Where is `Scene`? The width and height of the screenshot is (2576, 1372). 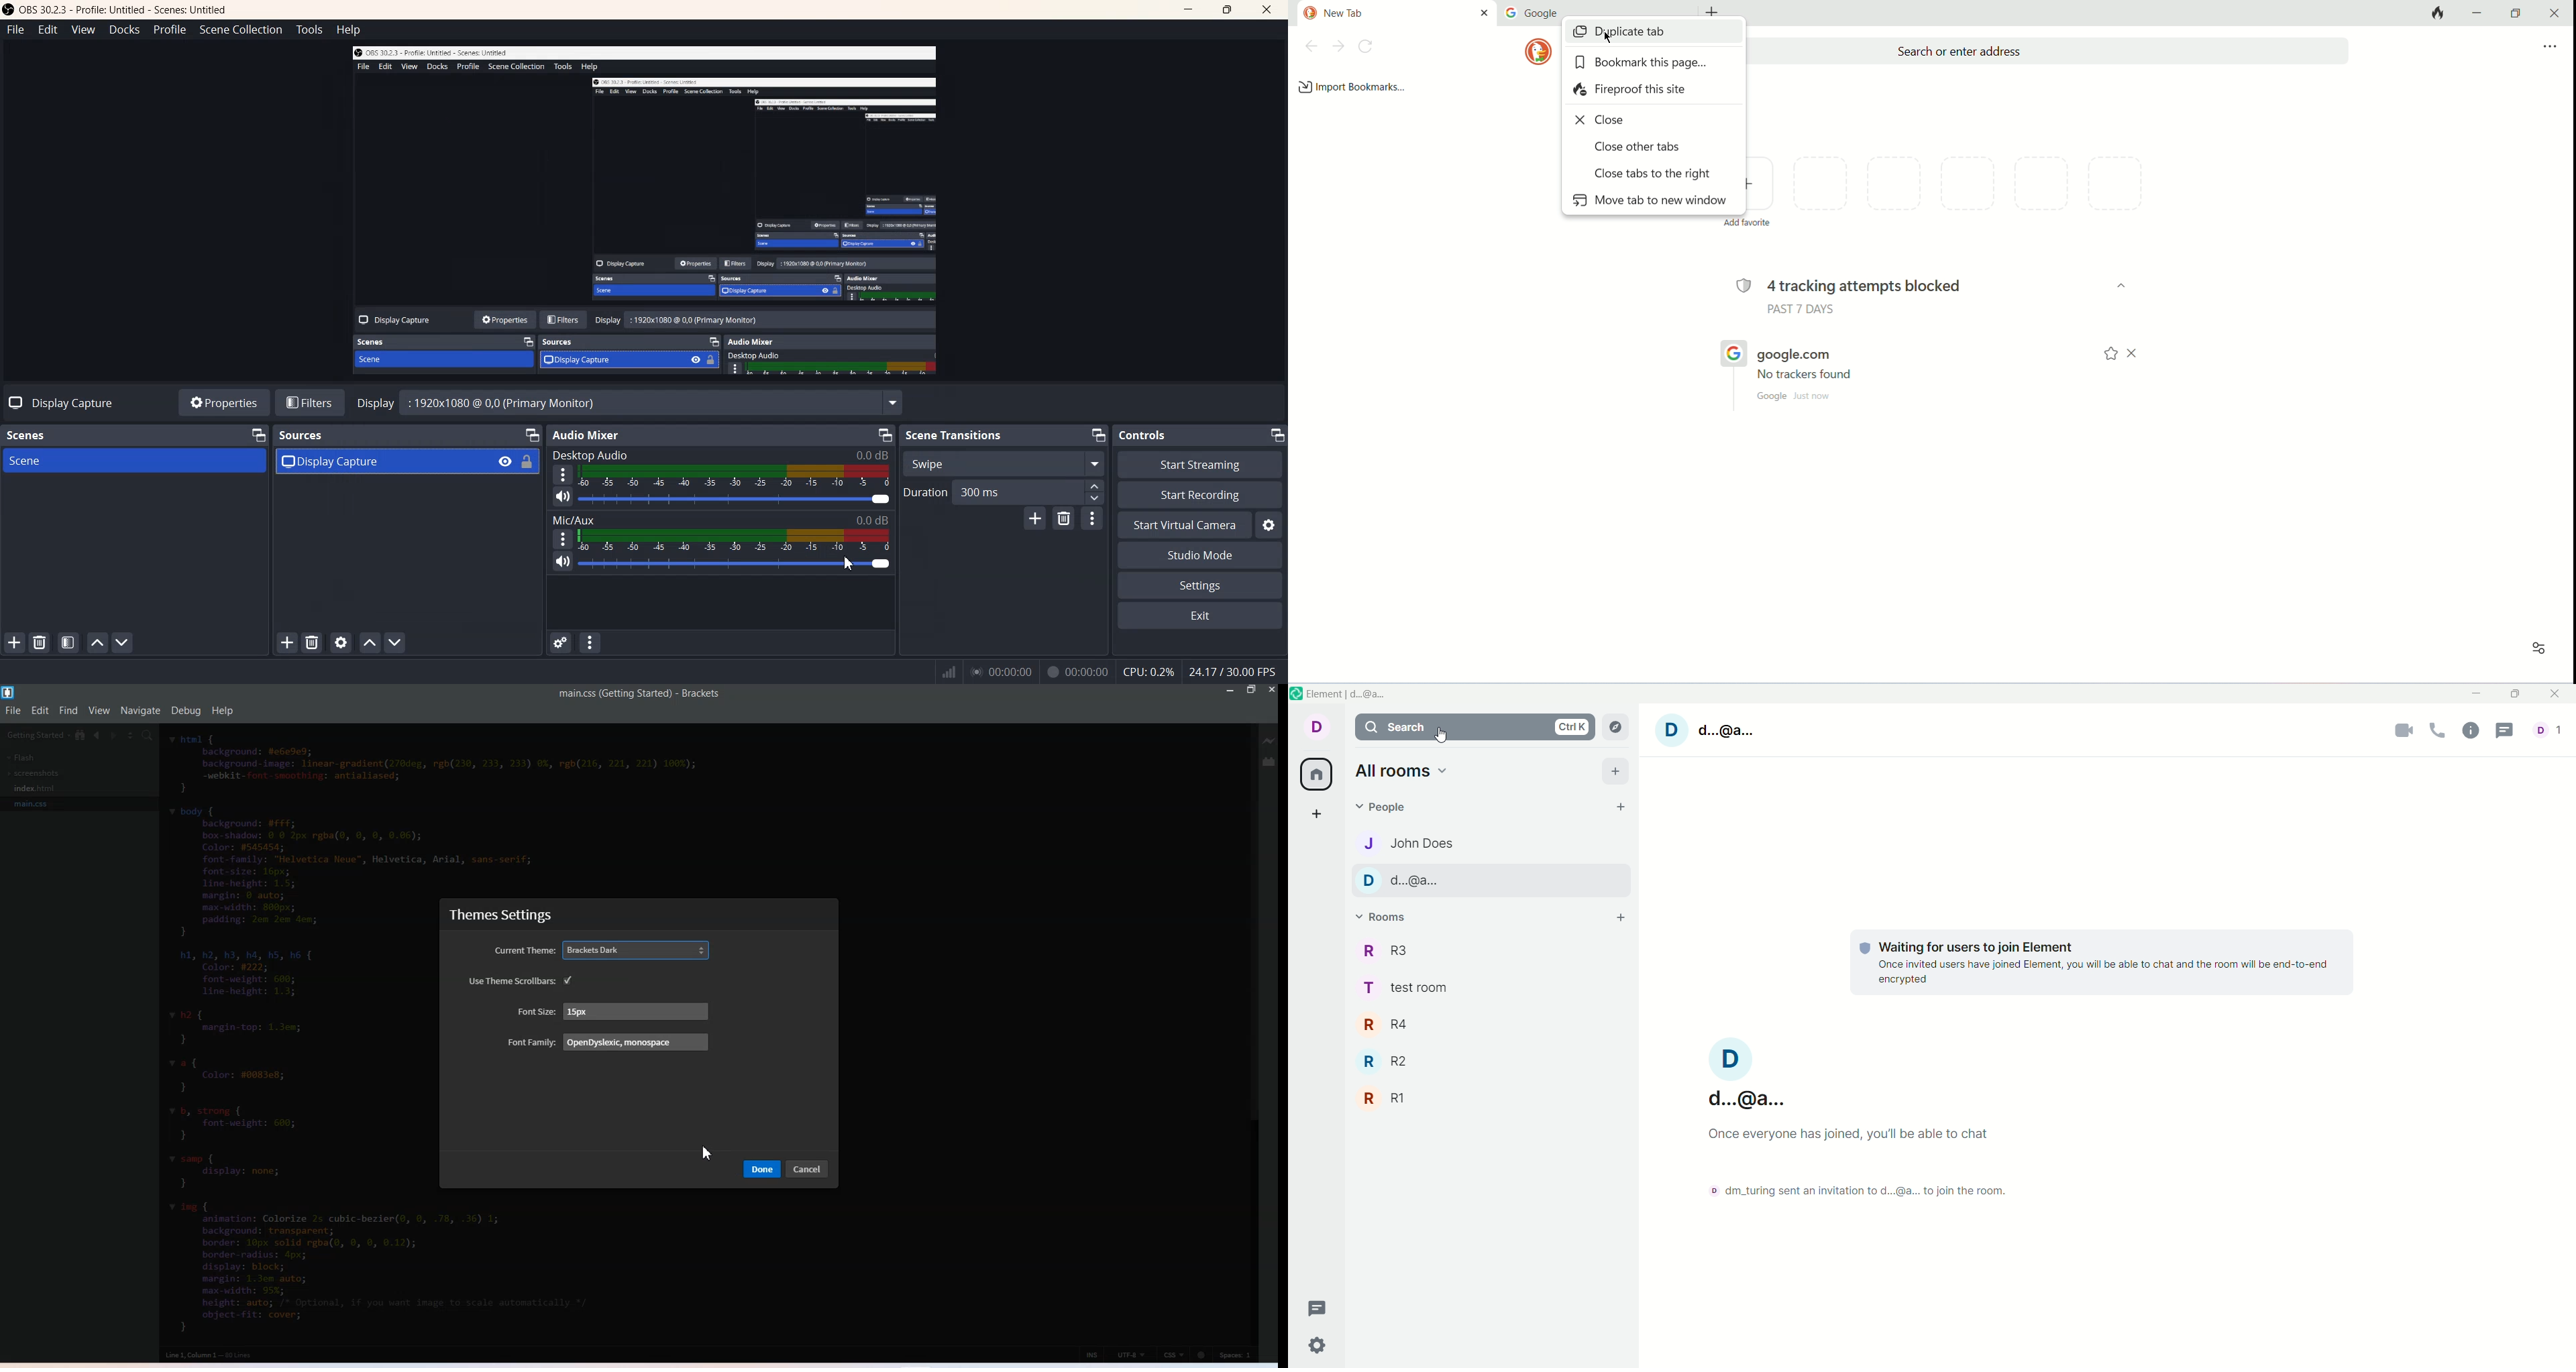 Scene is located at coordinates (135, 460).